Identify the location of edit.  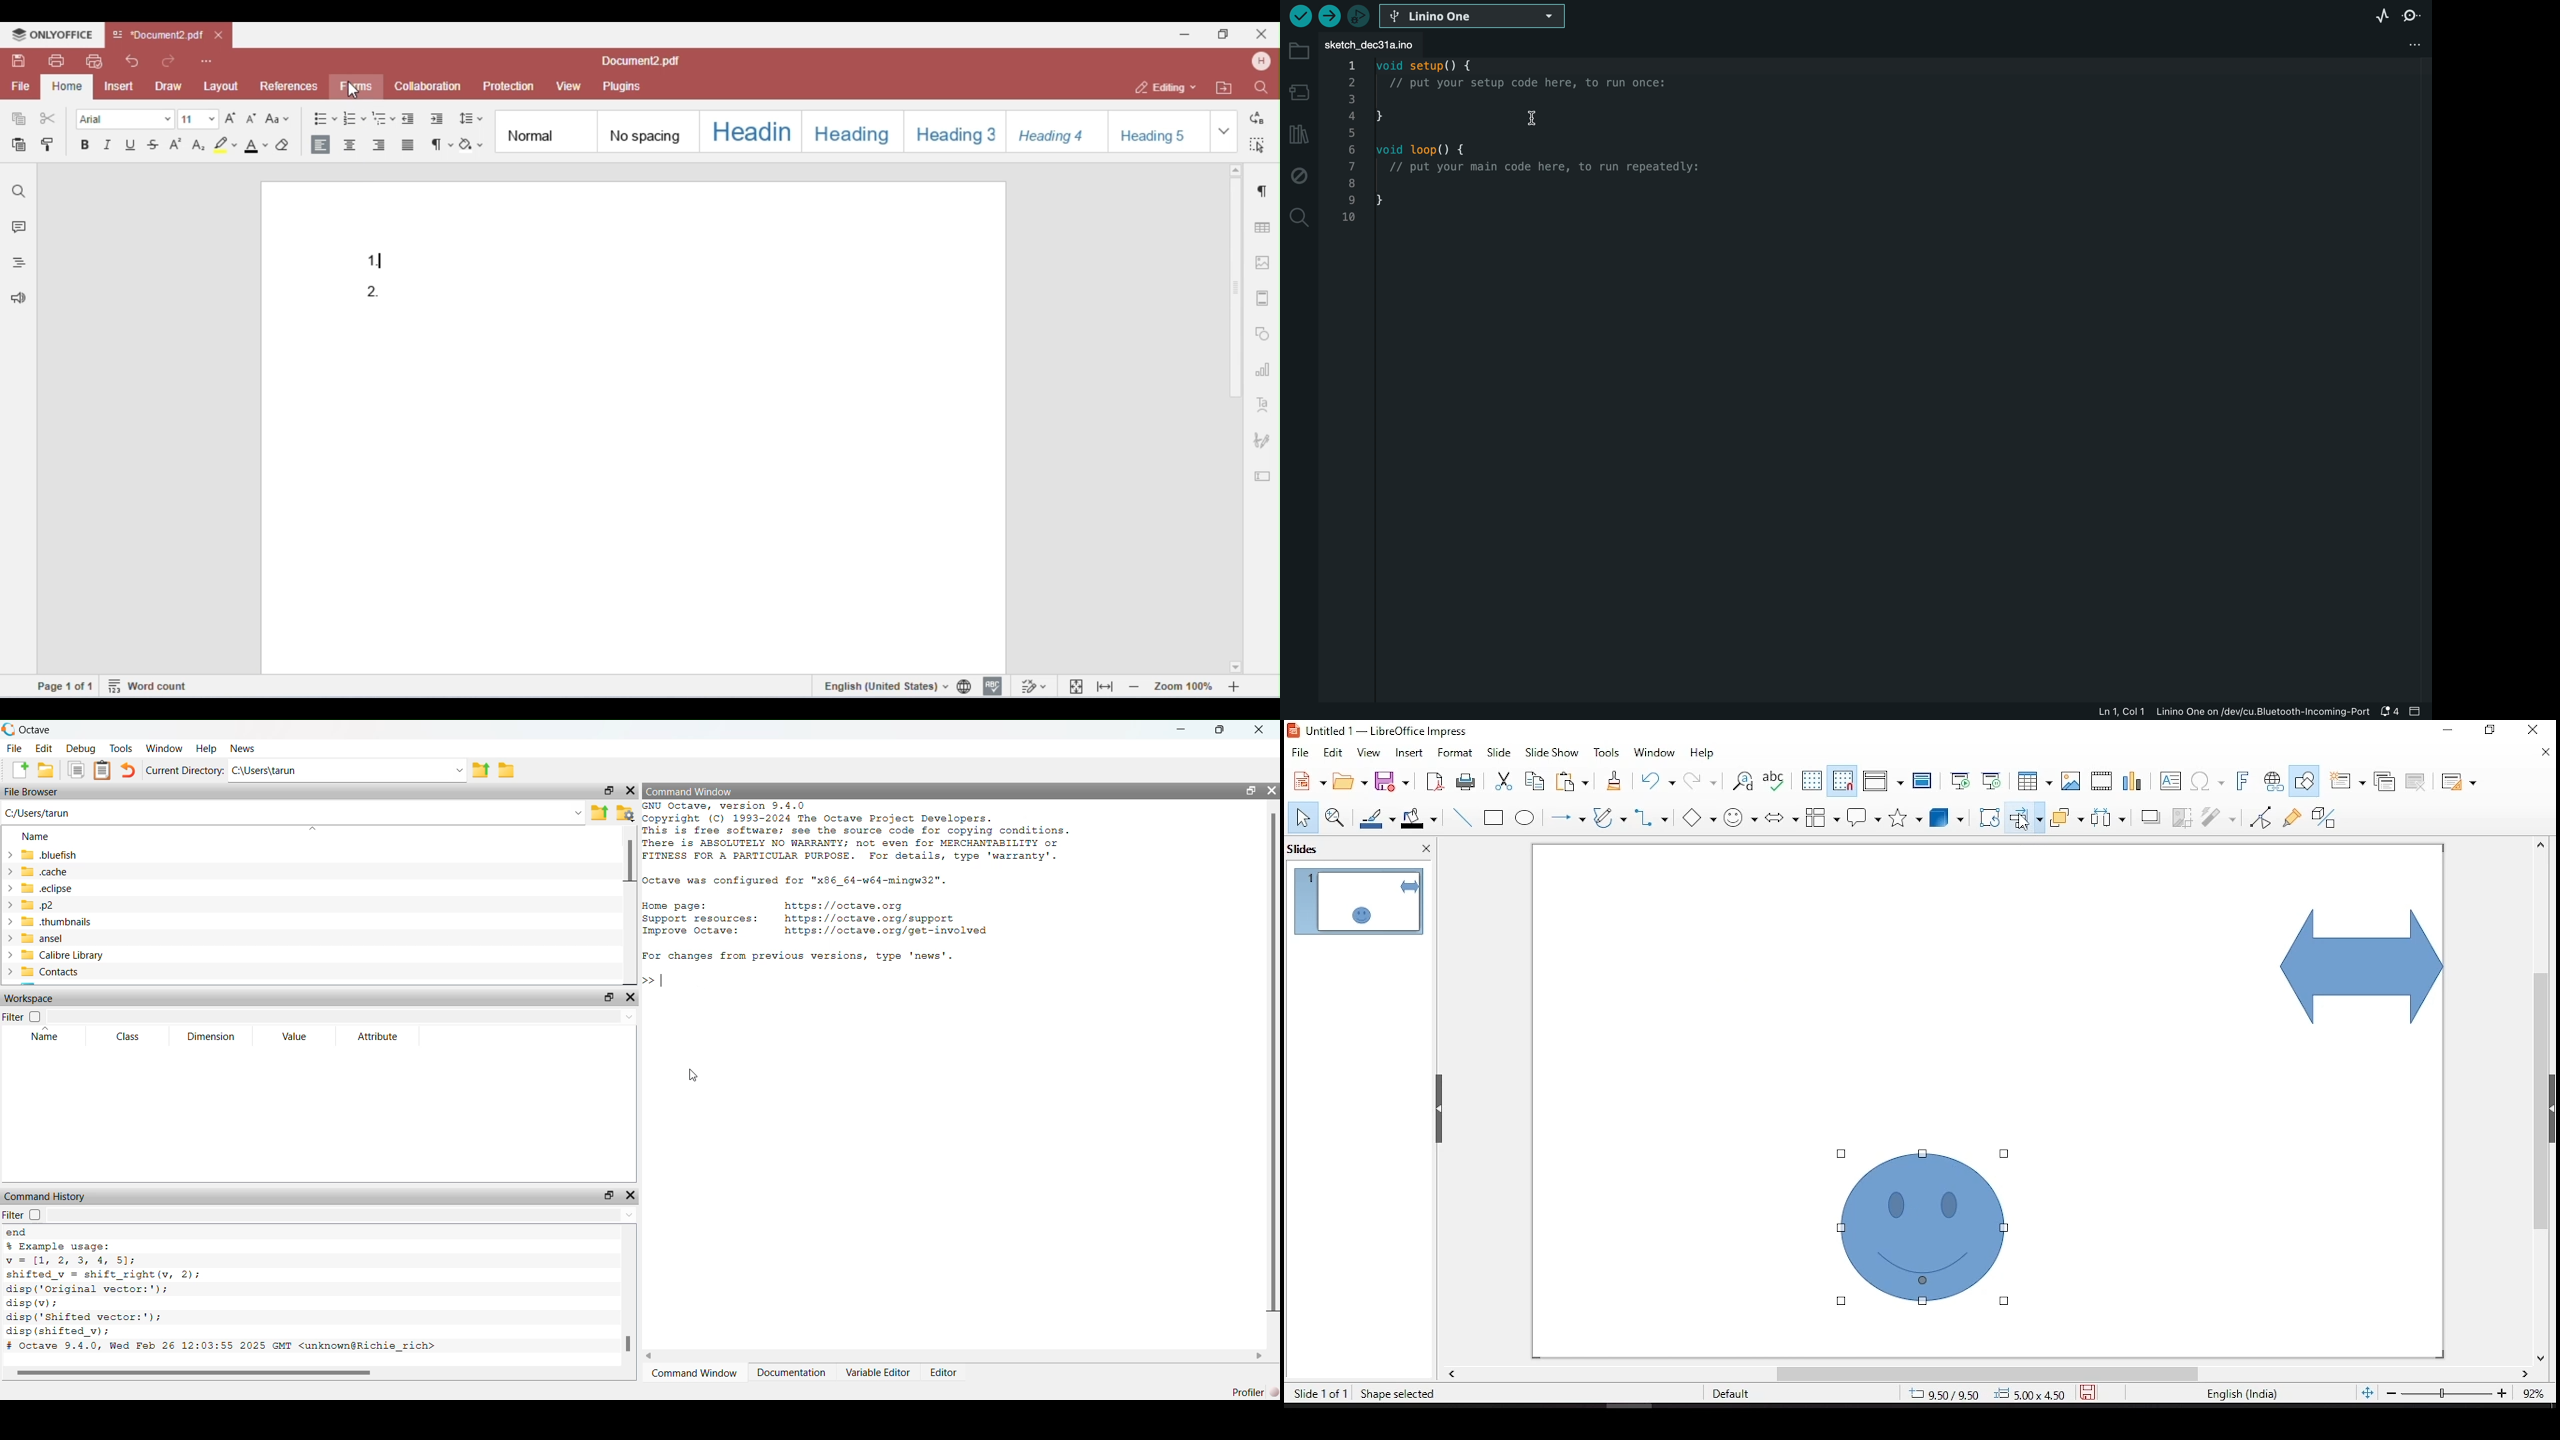
(1333, 751).